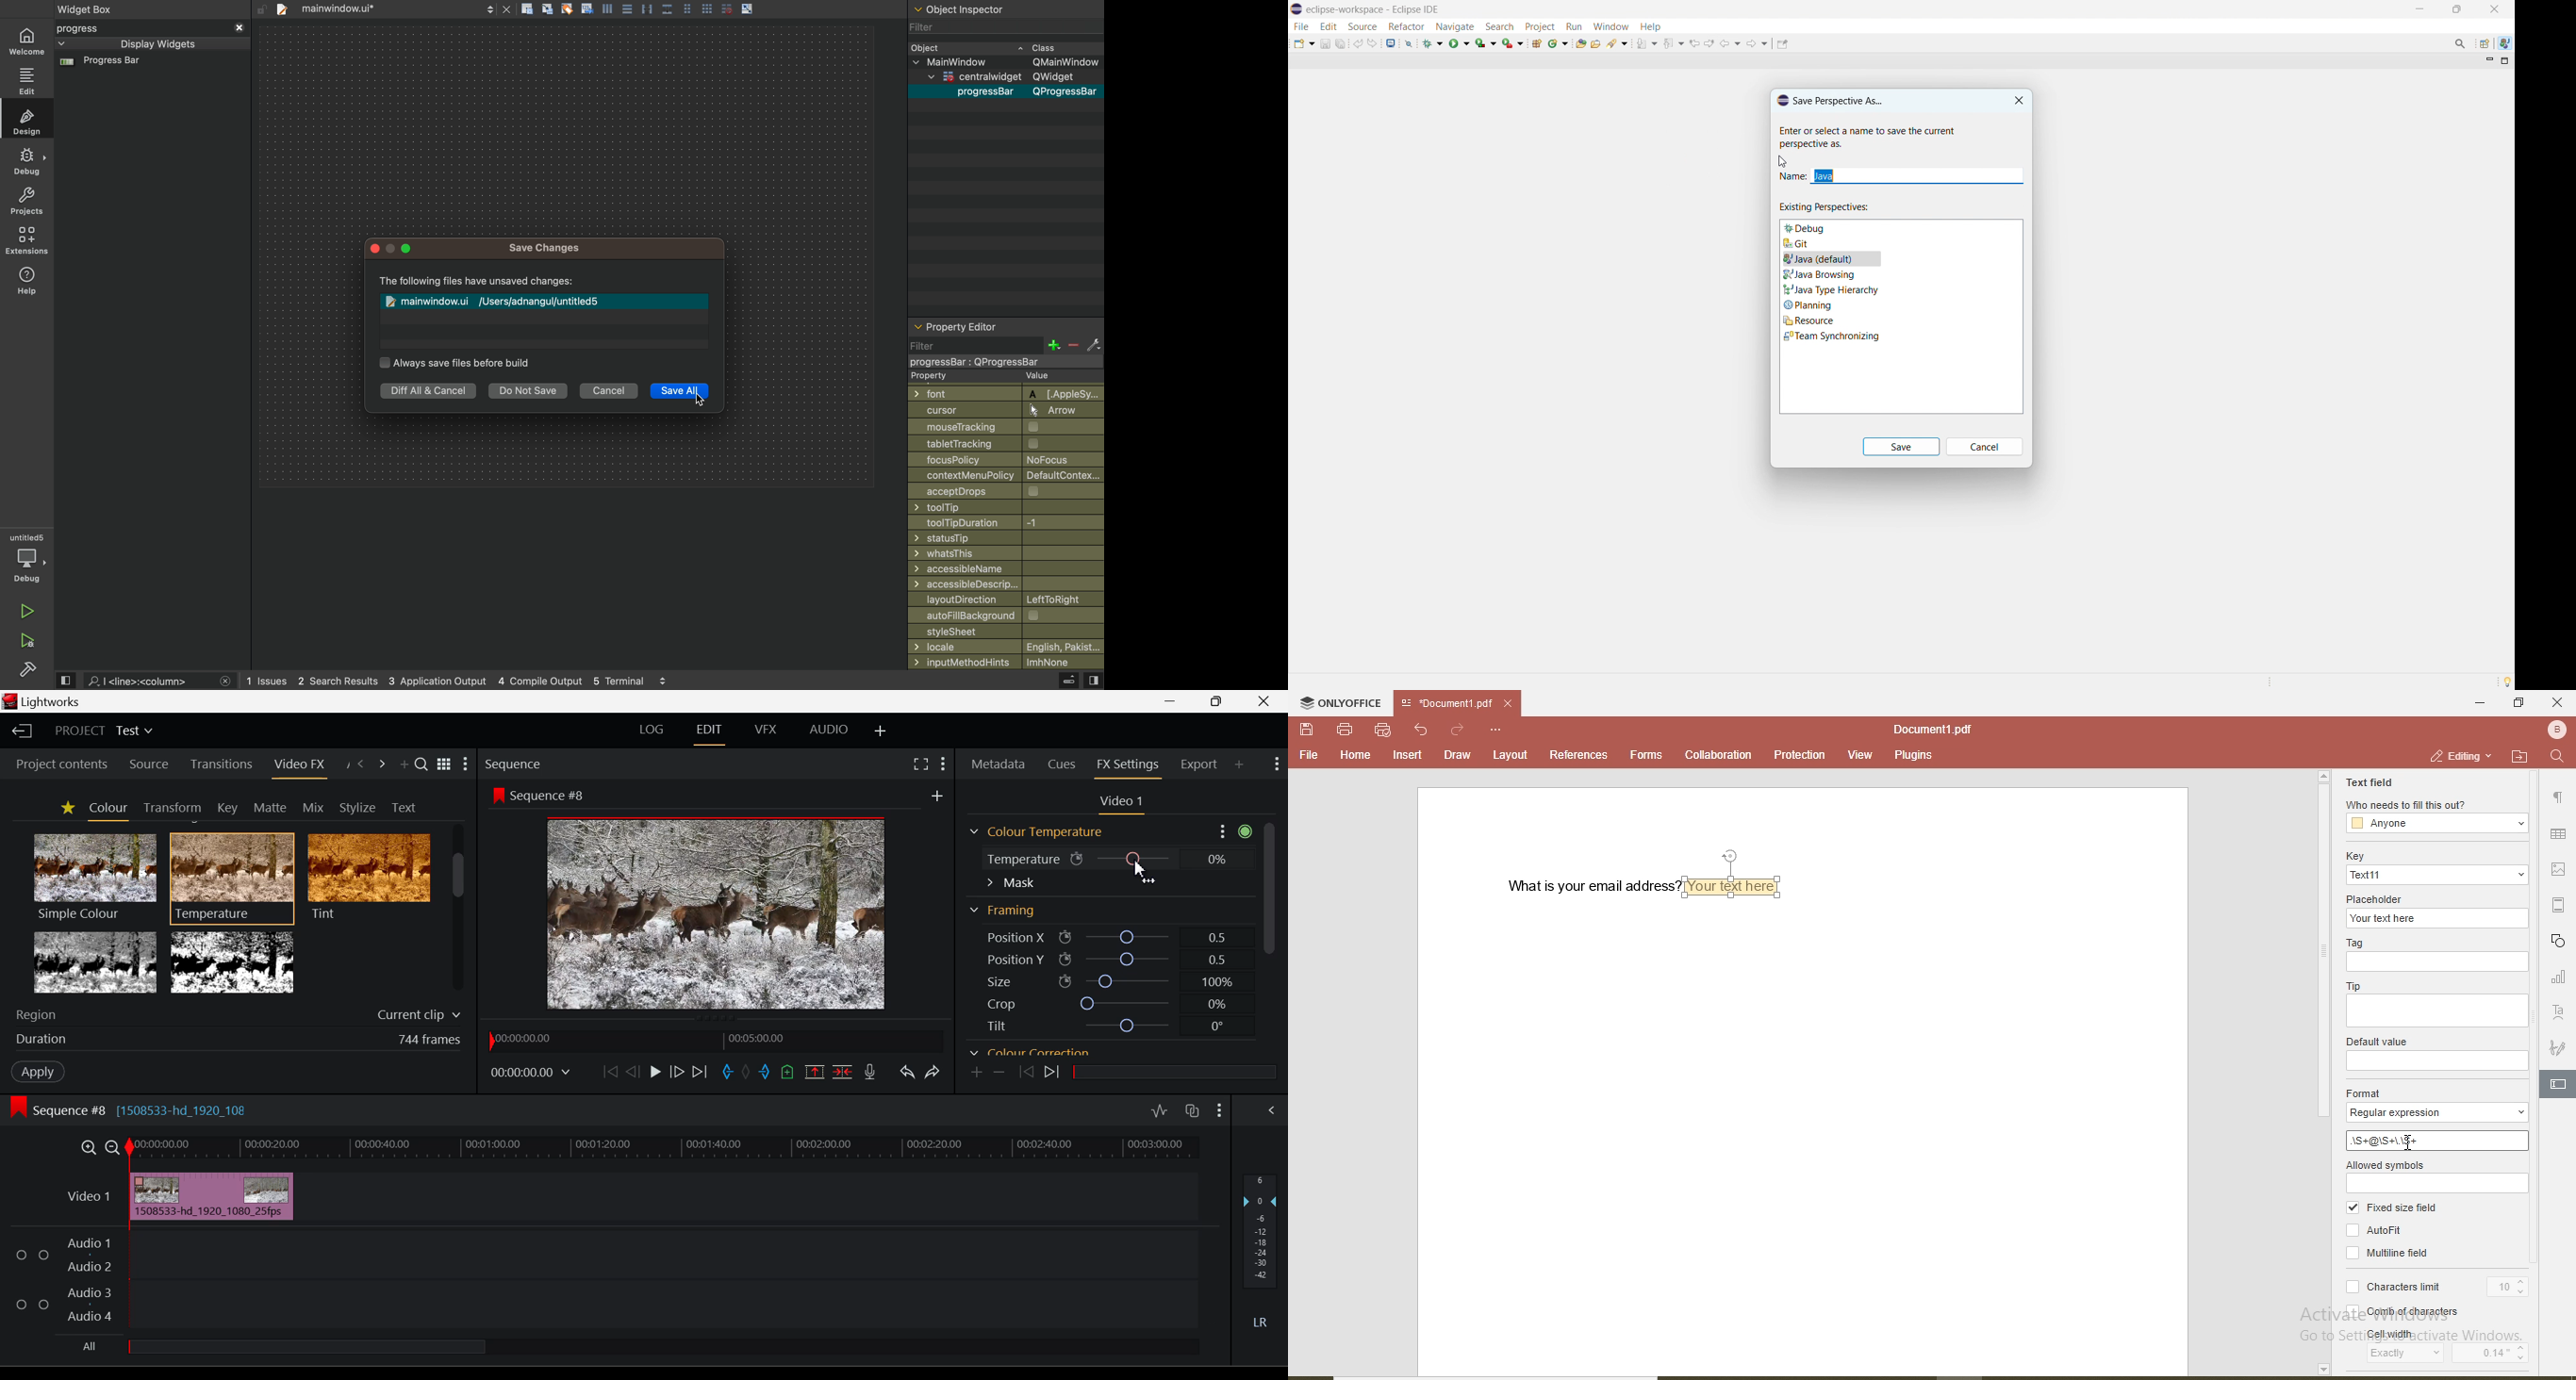 Image resolution: width=2576 pixels, height=1400 pixels. Describe the element at coordinates (1220, 1109) in the screenshot. I see `Show Settings` at that location.